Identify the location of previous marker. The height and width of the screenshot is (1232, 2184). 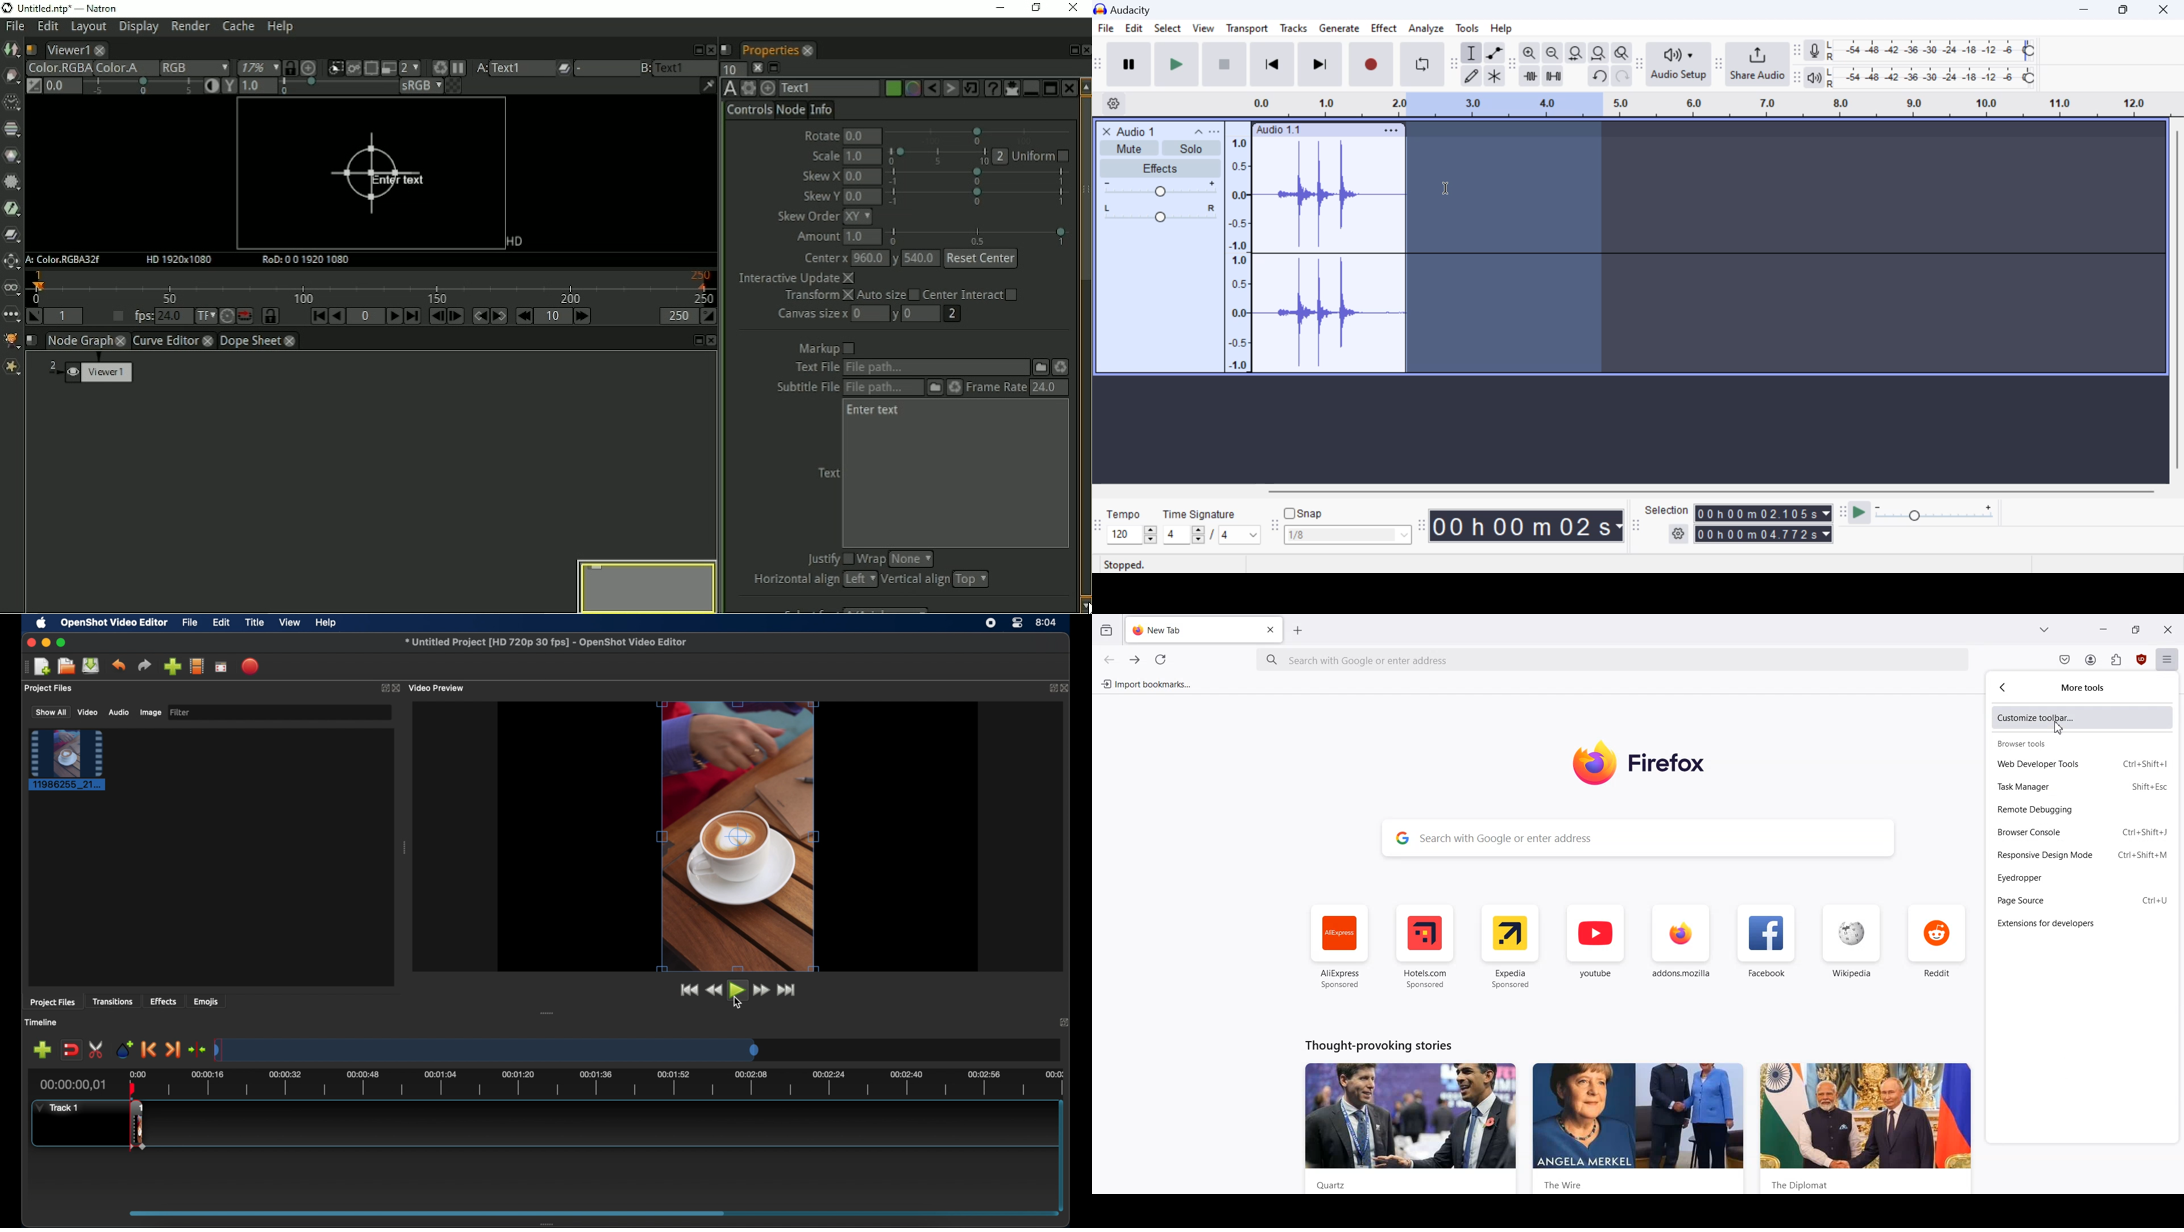
(149, 1050).